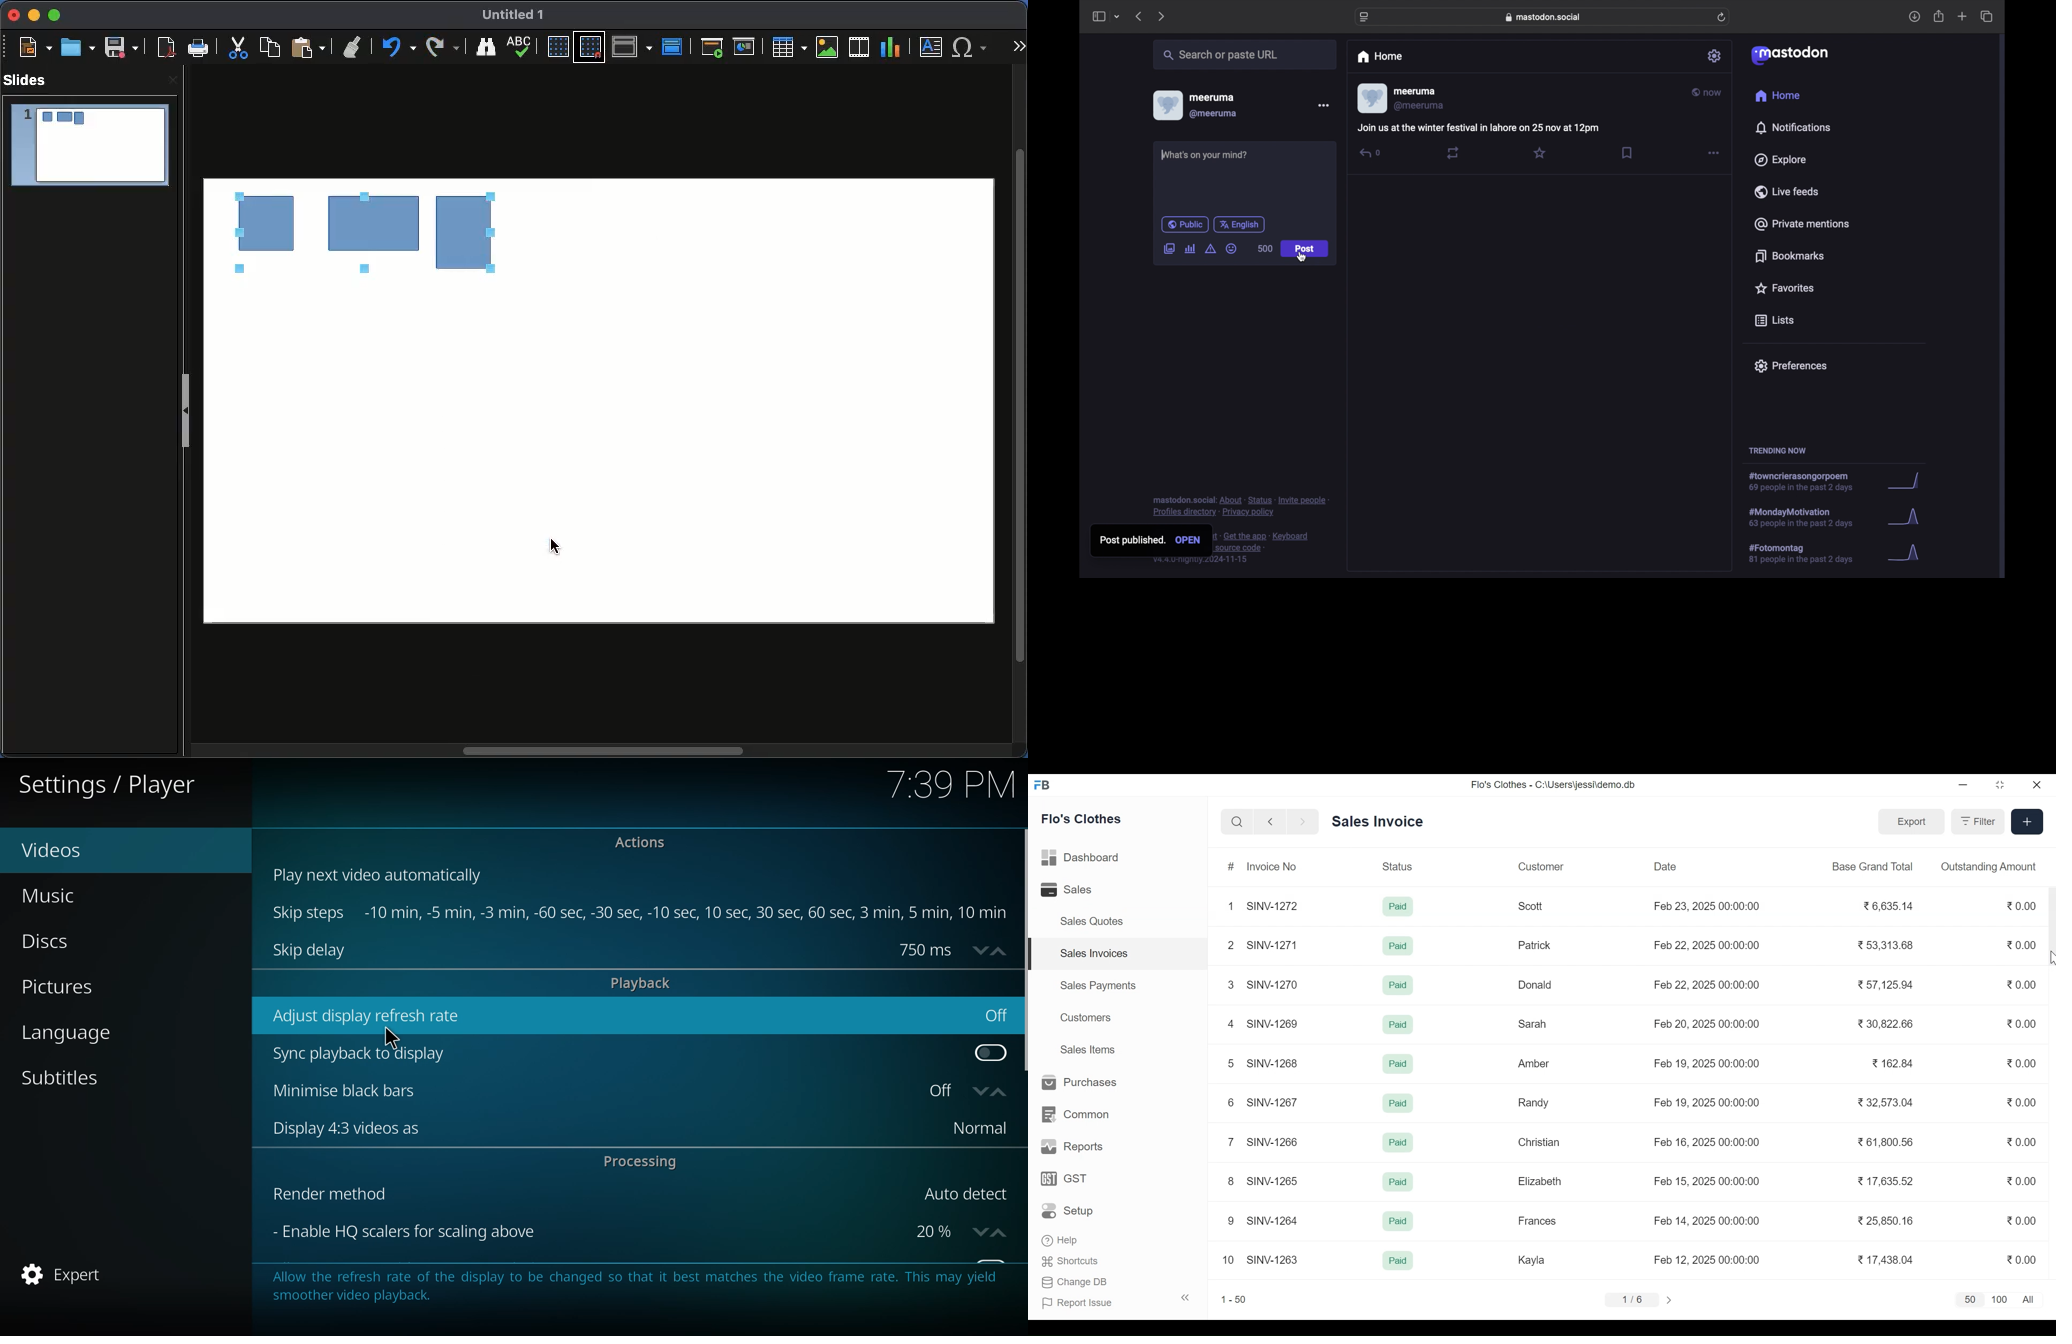  Describe the element at coordinates (1229, 945) in the screenshot. I see `2` at that location.